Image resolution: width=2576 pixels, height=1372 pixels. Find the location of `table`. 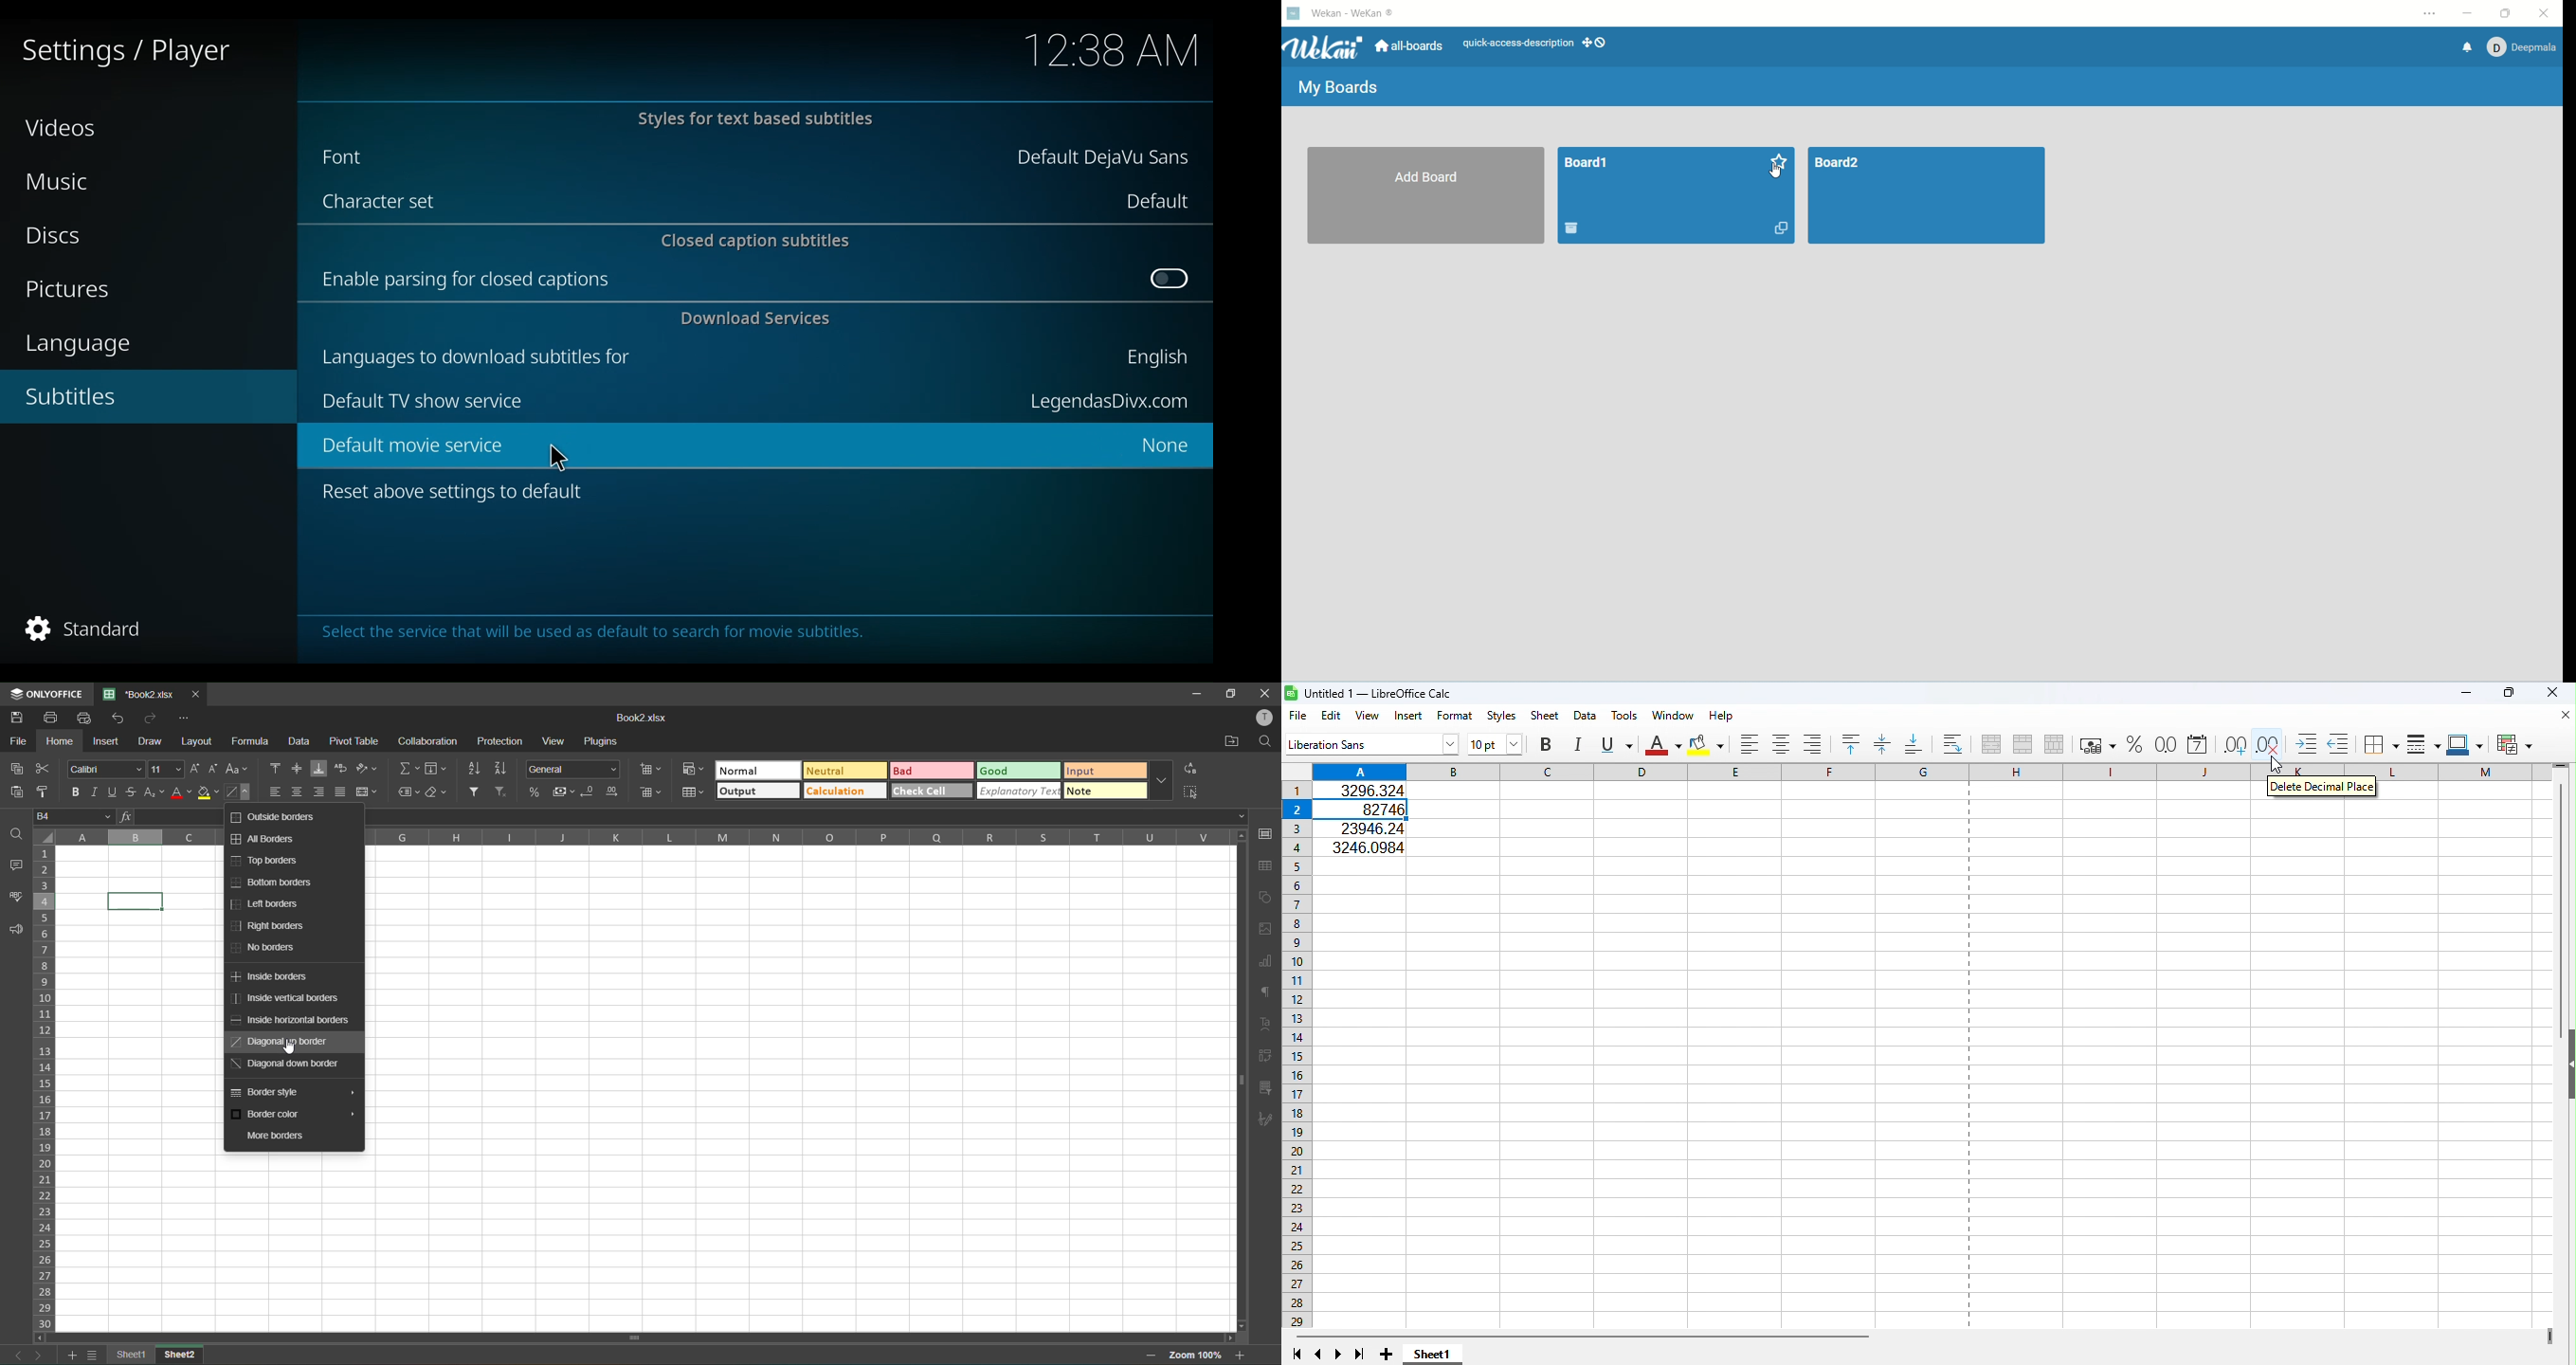

table is located at coordinates (1265, 866).